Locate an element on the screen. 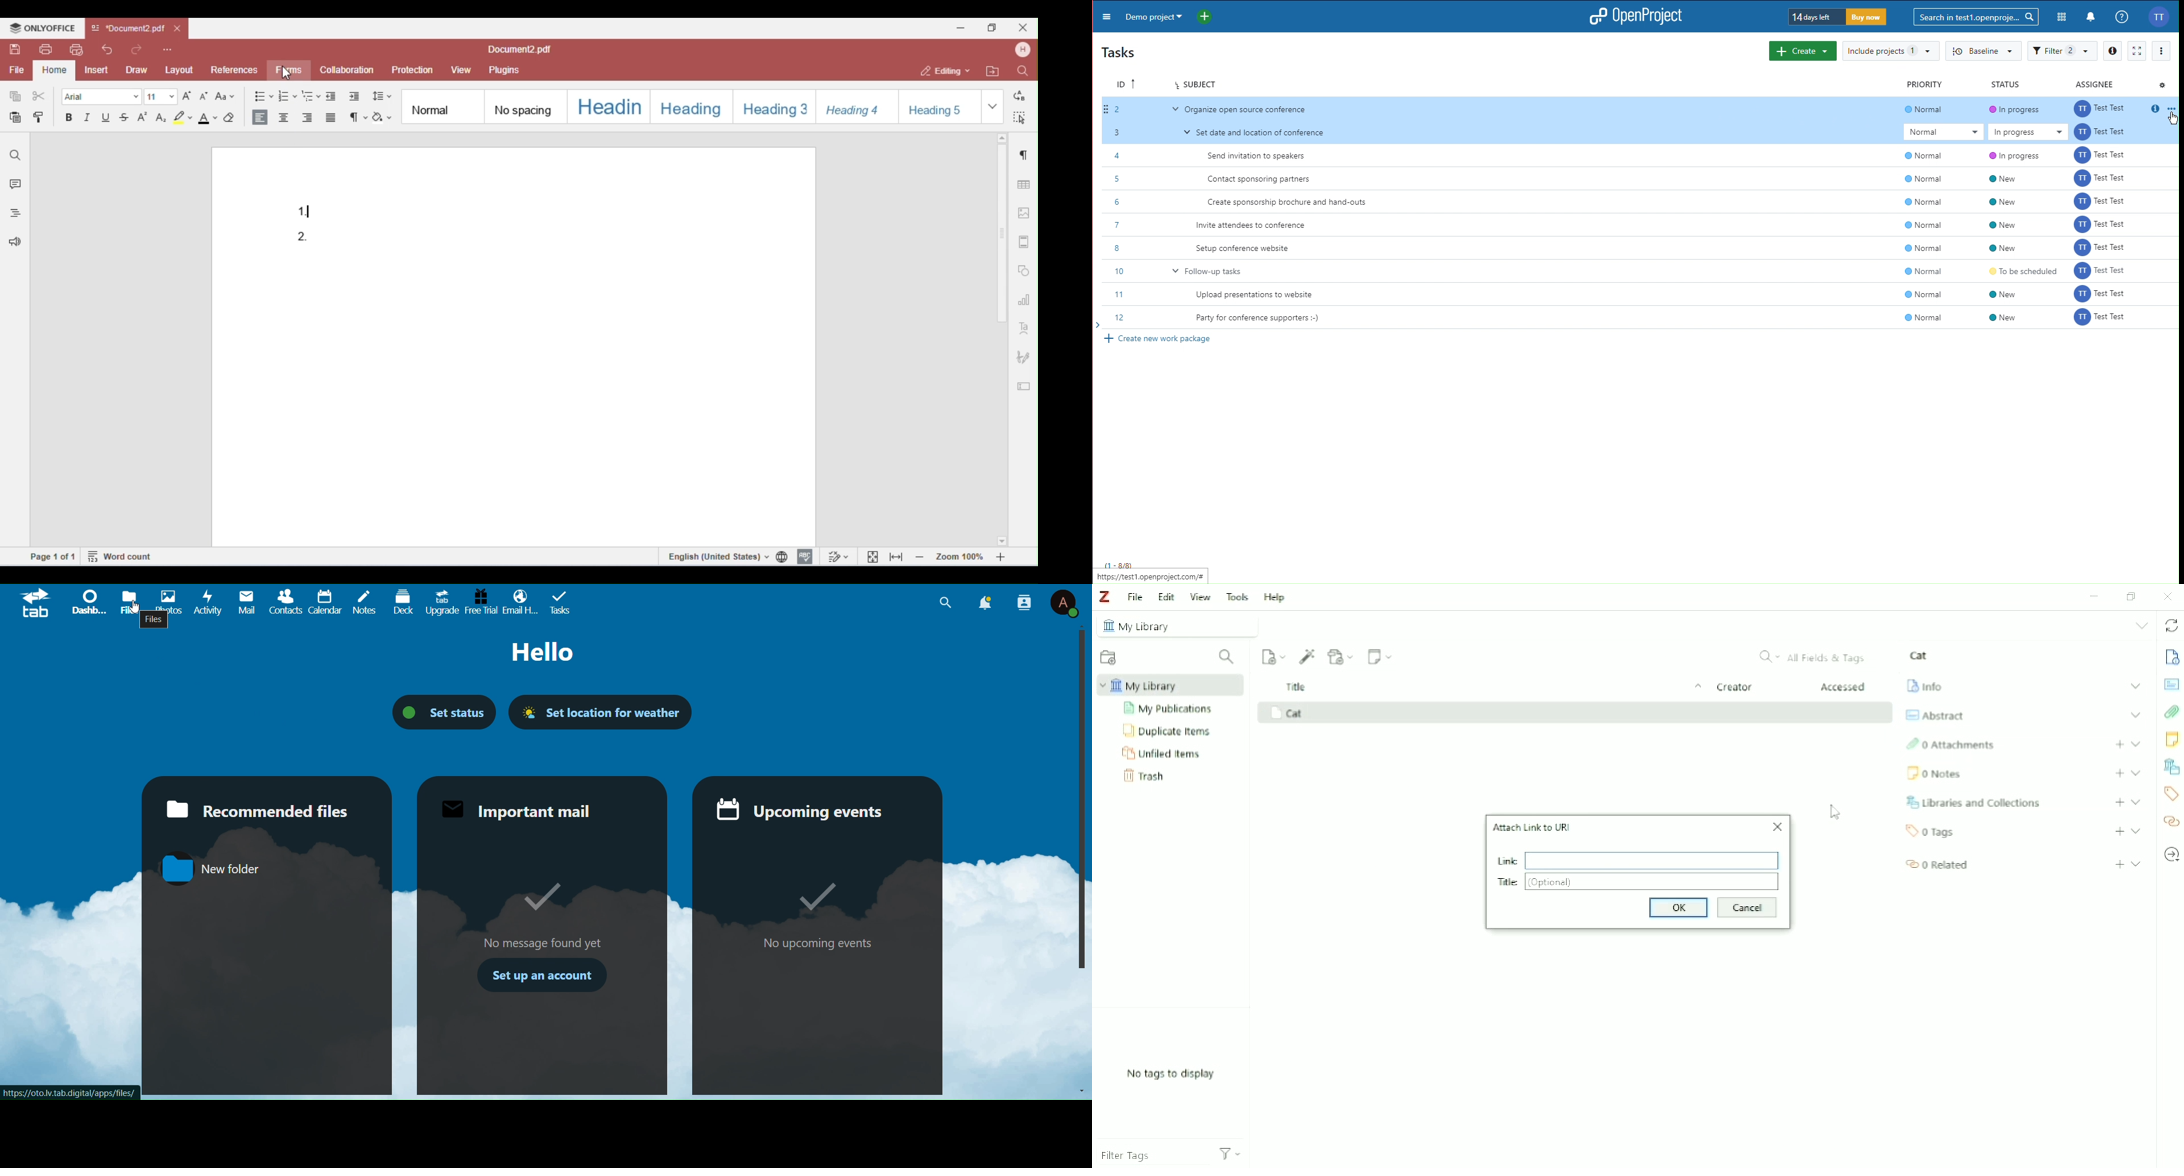 The height and width of the screenshot is (1176, 2184). File is located at coordinates (155, 622).